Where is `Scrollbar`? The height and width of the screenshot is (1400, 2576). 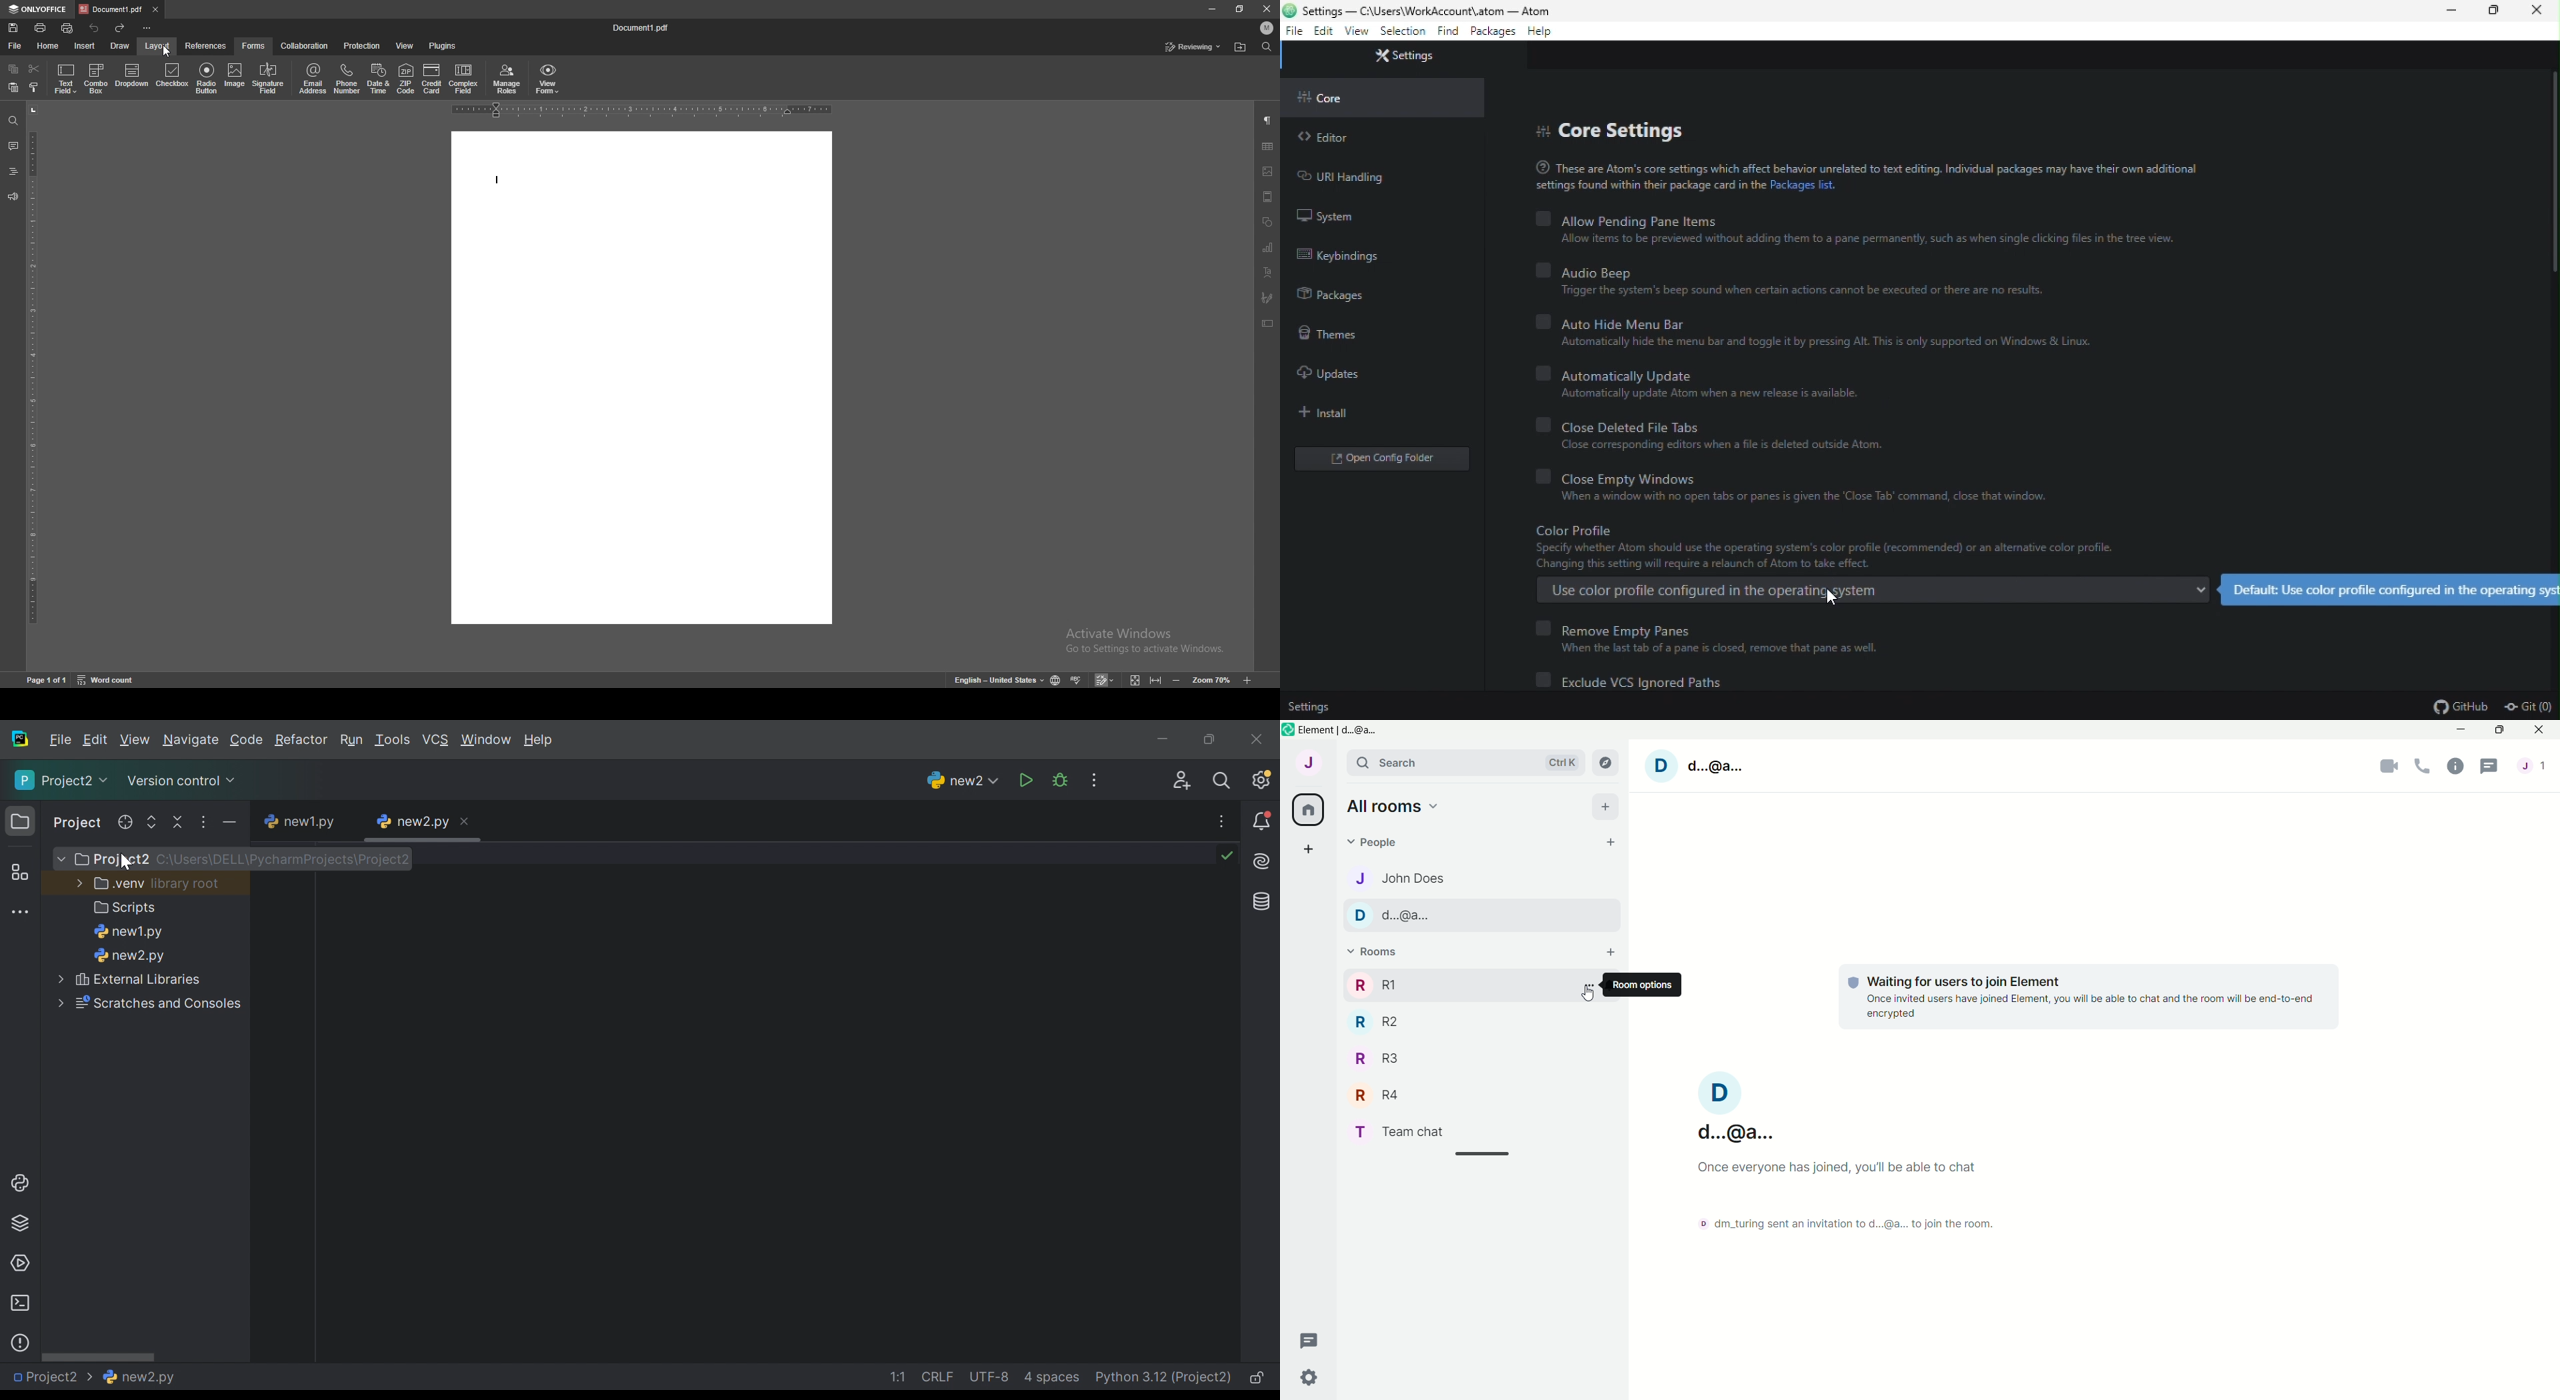
Scrollbar is located at coordinates (1485, 1153).